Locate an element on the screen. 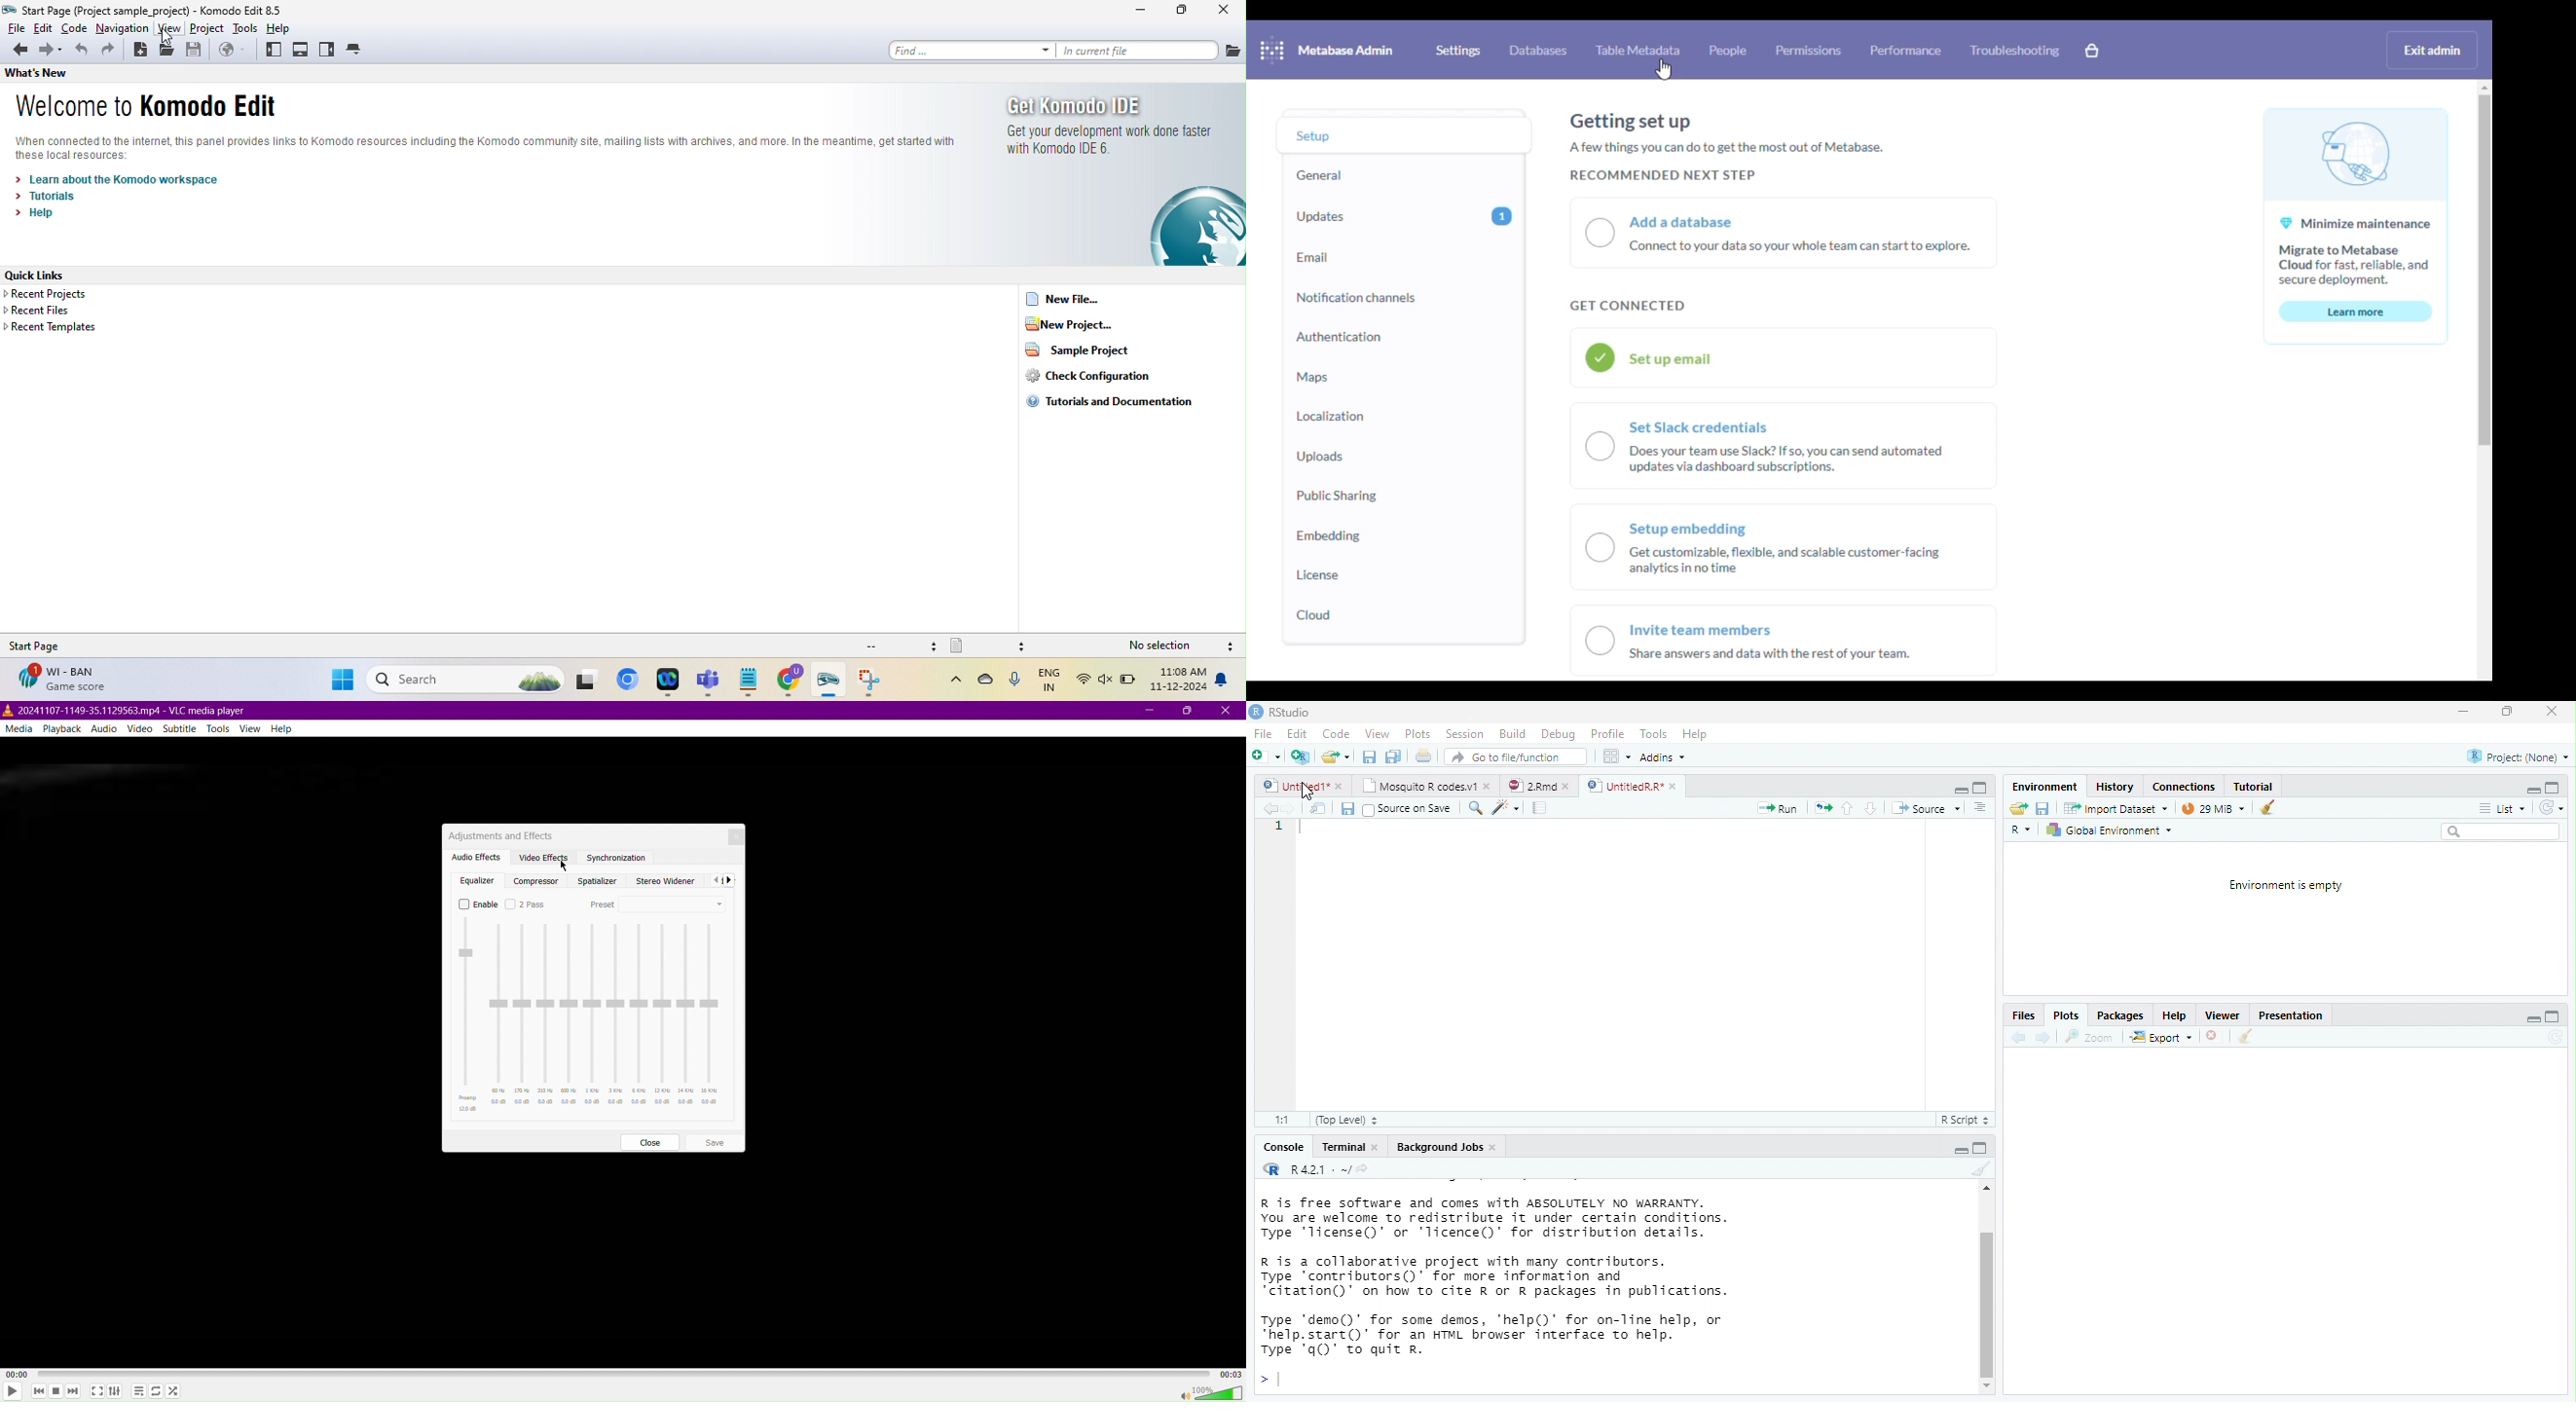  close is located at coordinates (1226, 11).